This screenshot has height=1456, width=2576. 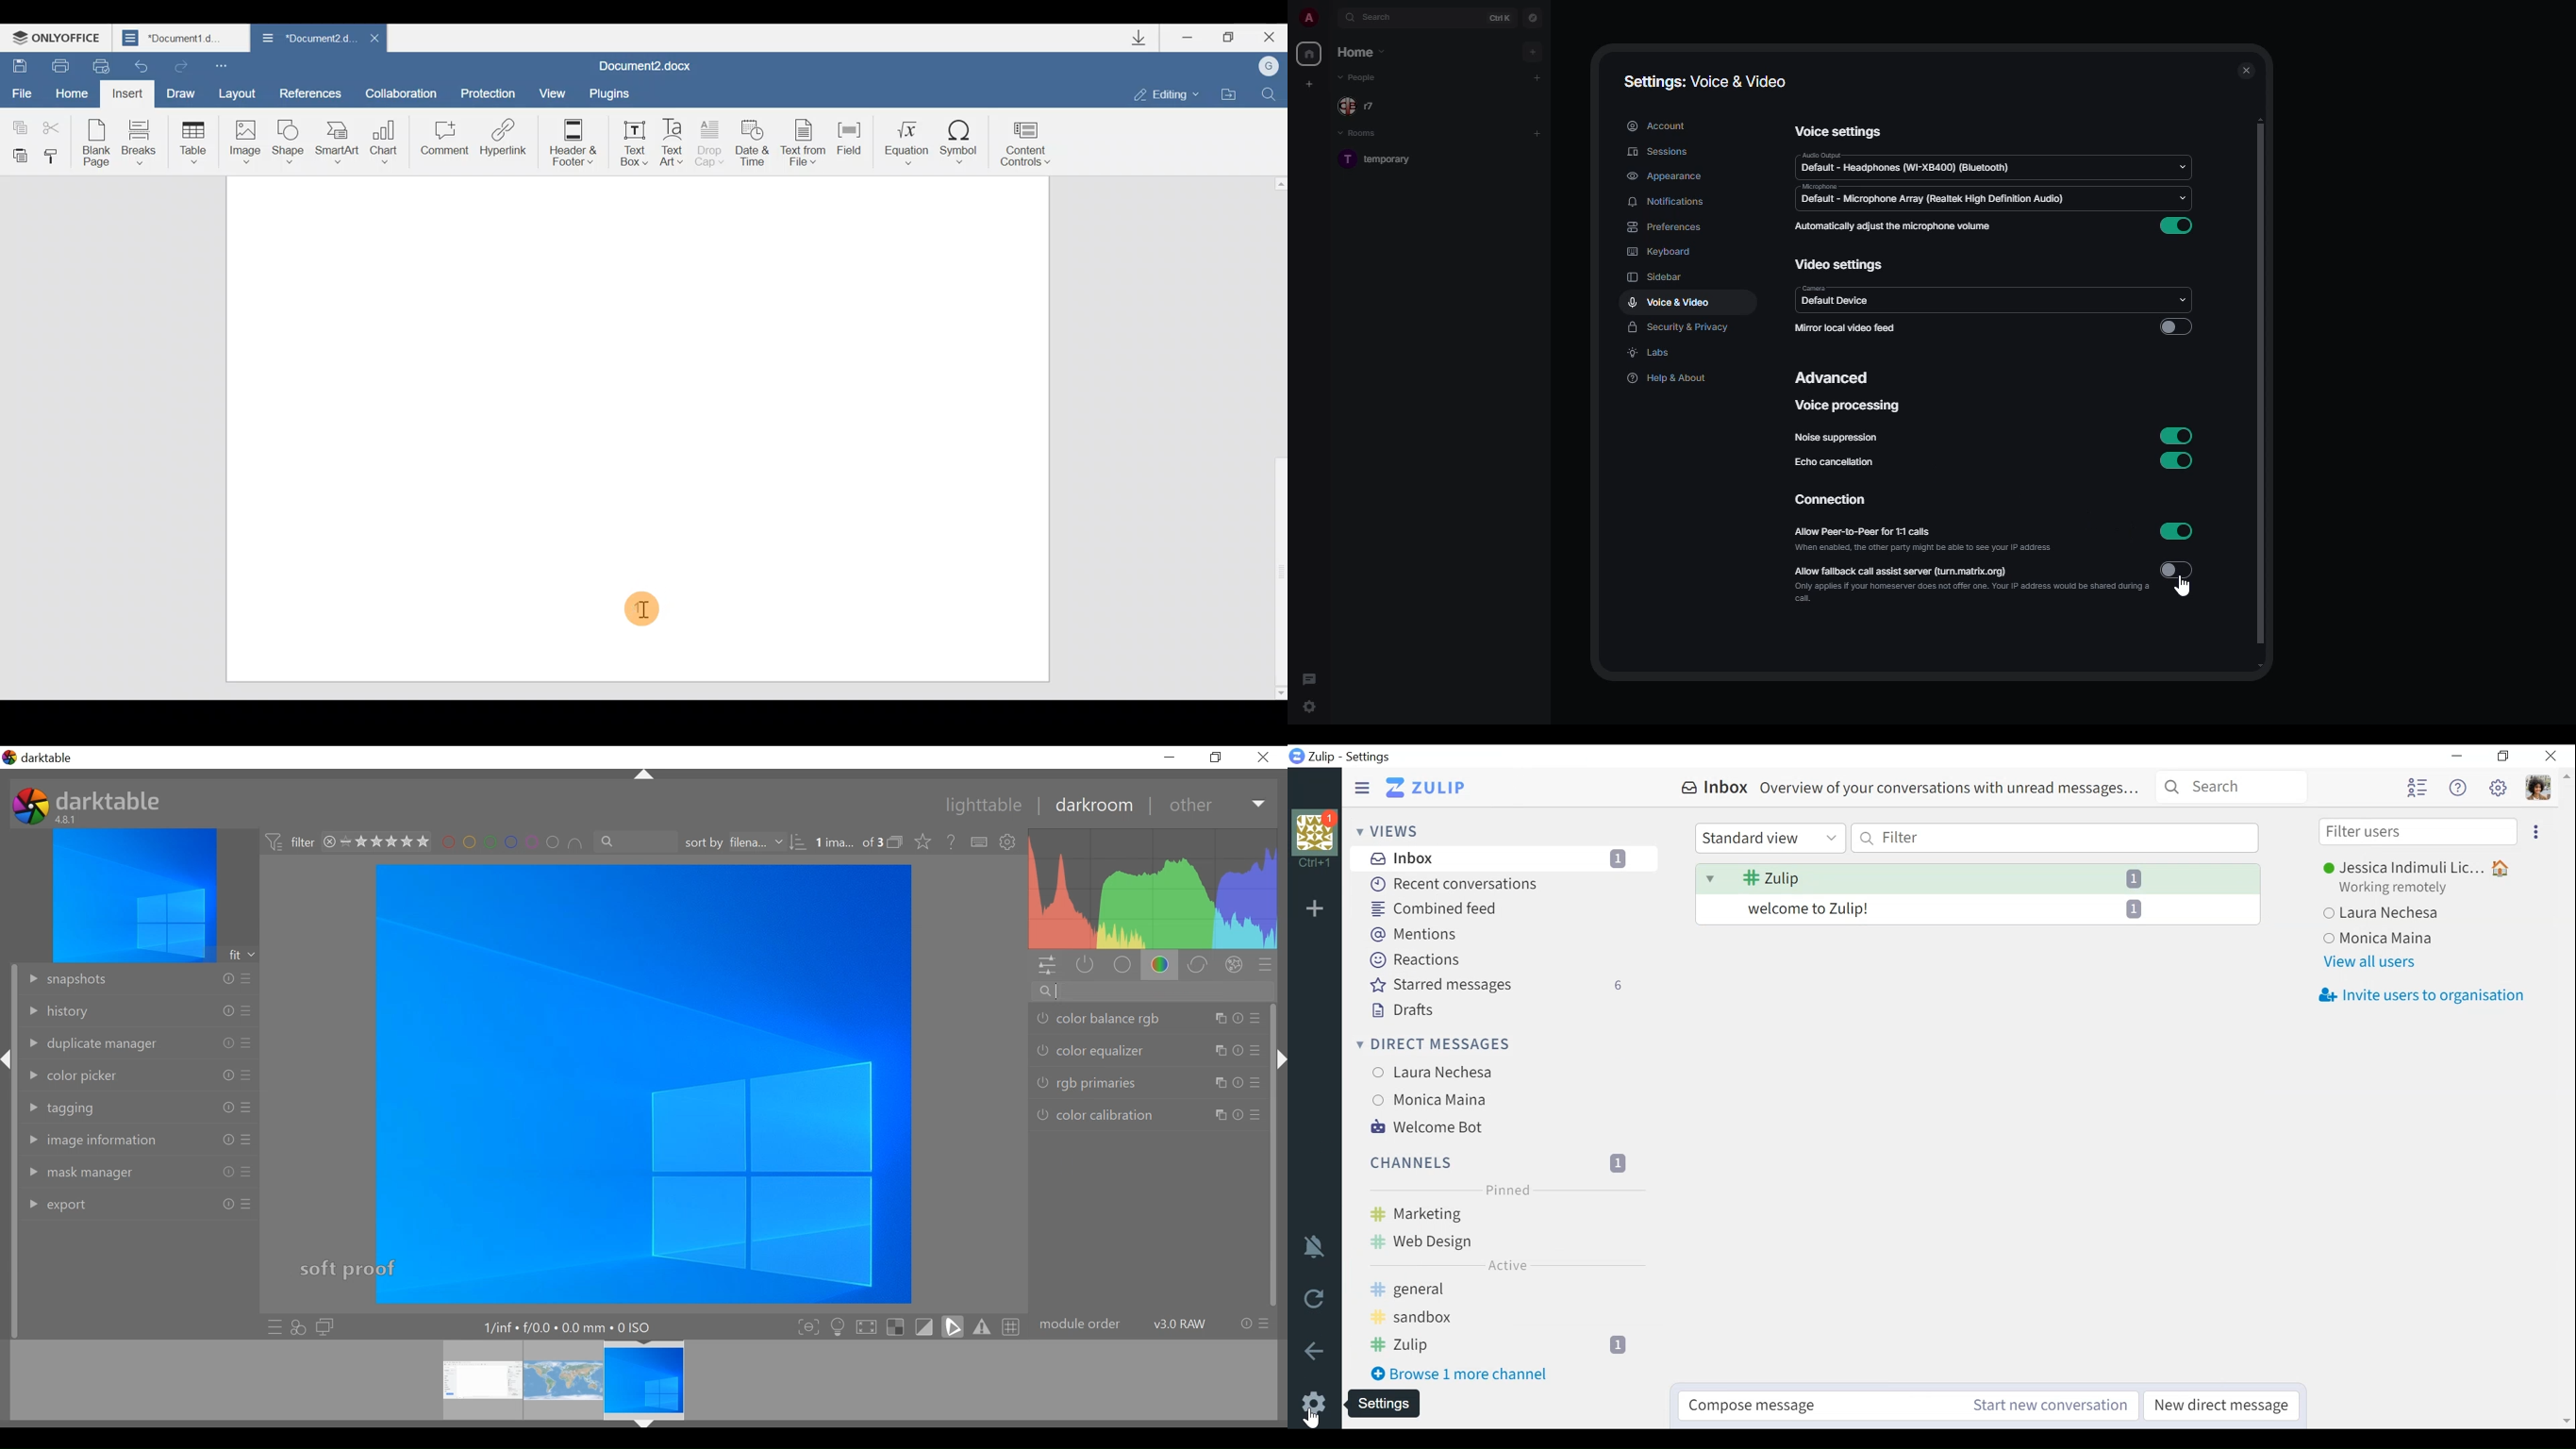 I want to click on search, so click(x=1385, y=17).